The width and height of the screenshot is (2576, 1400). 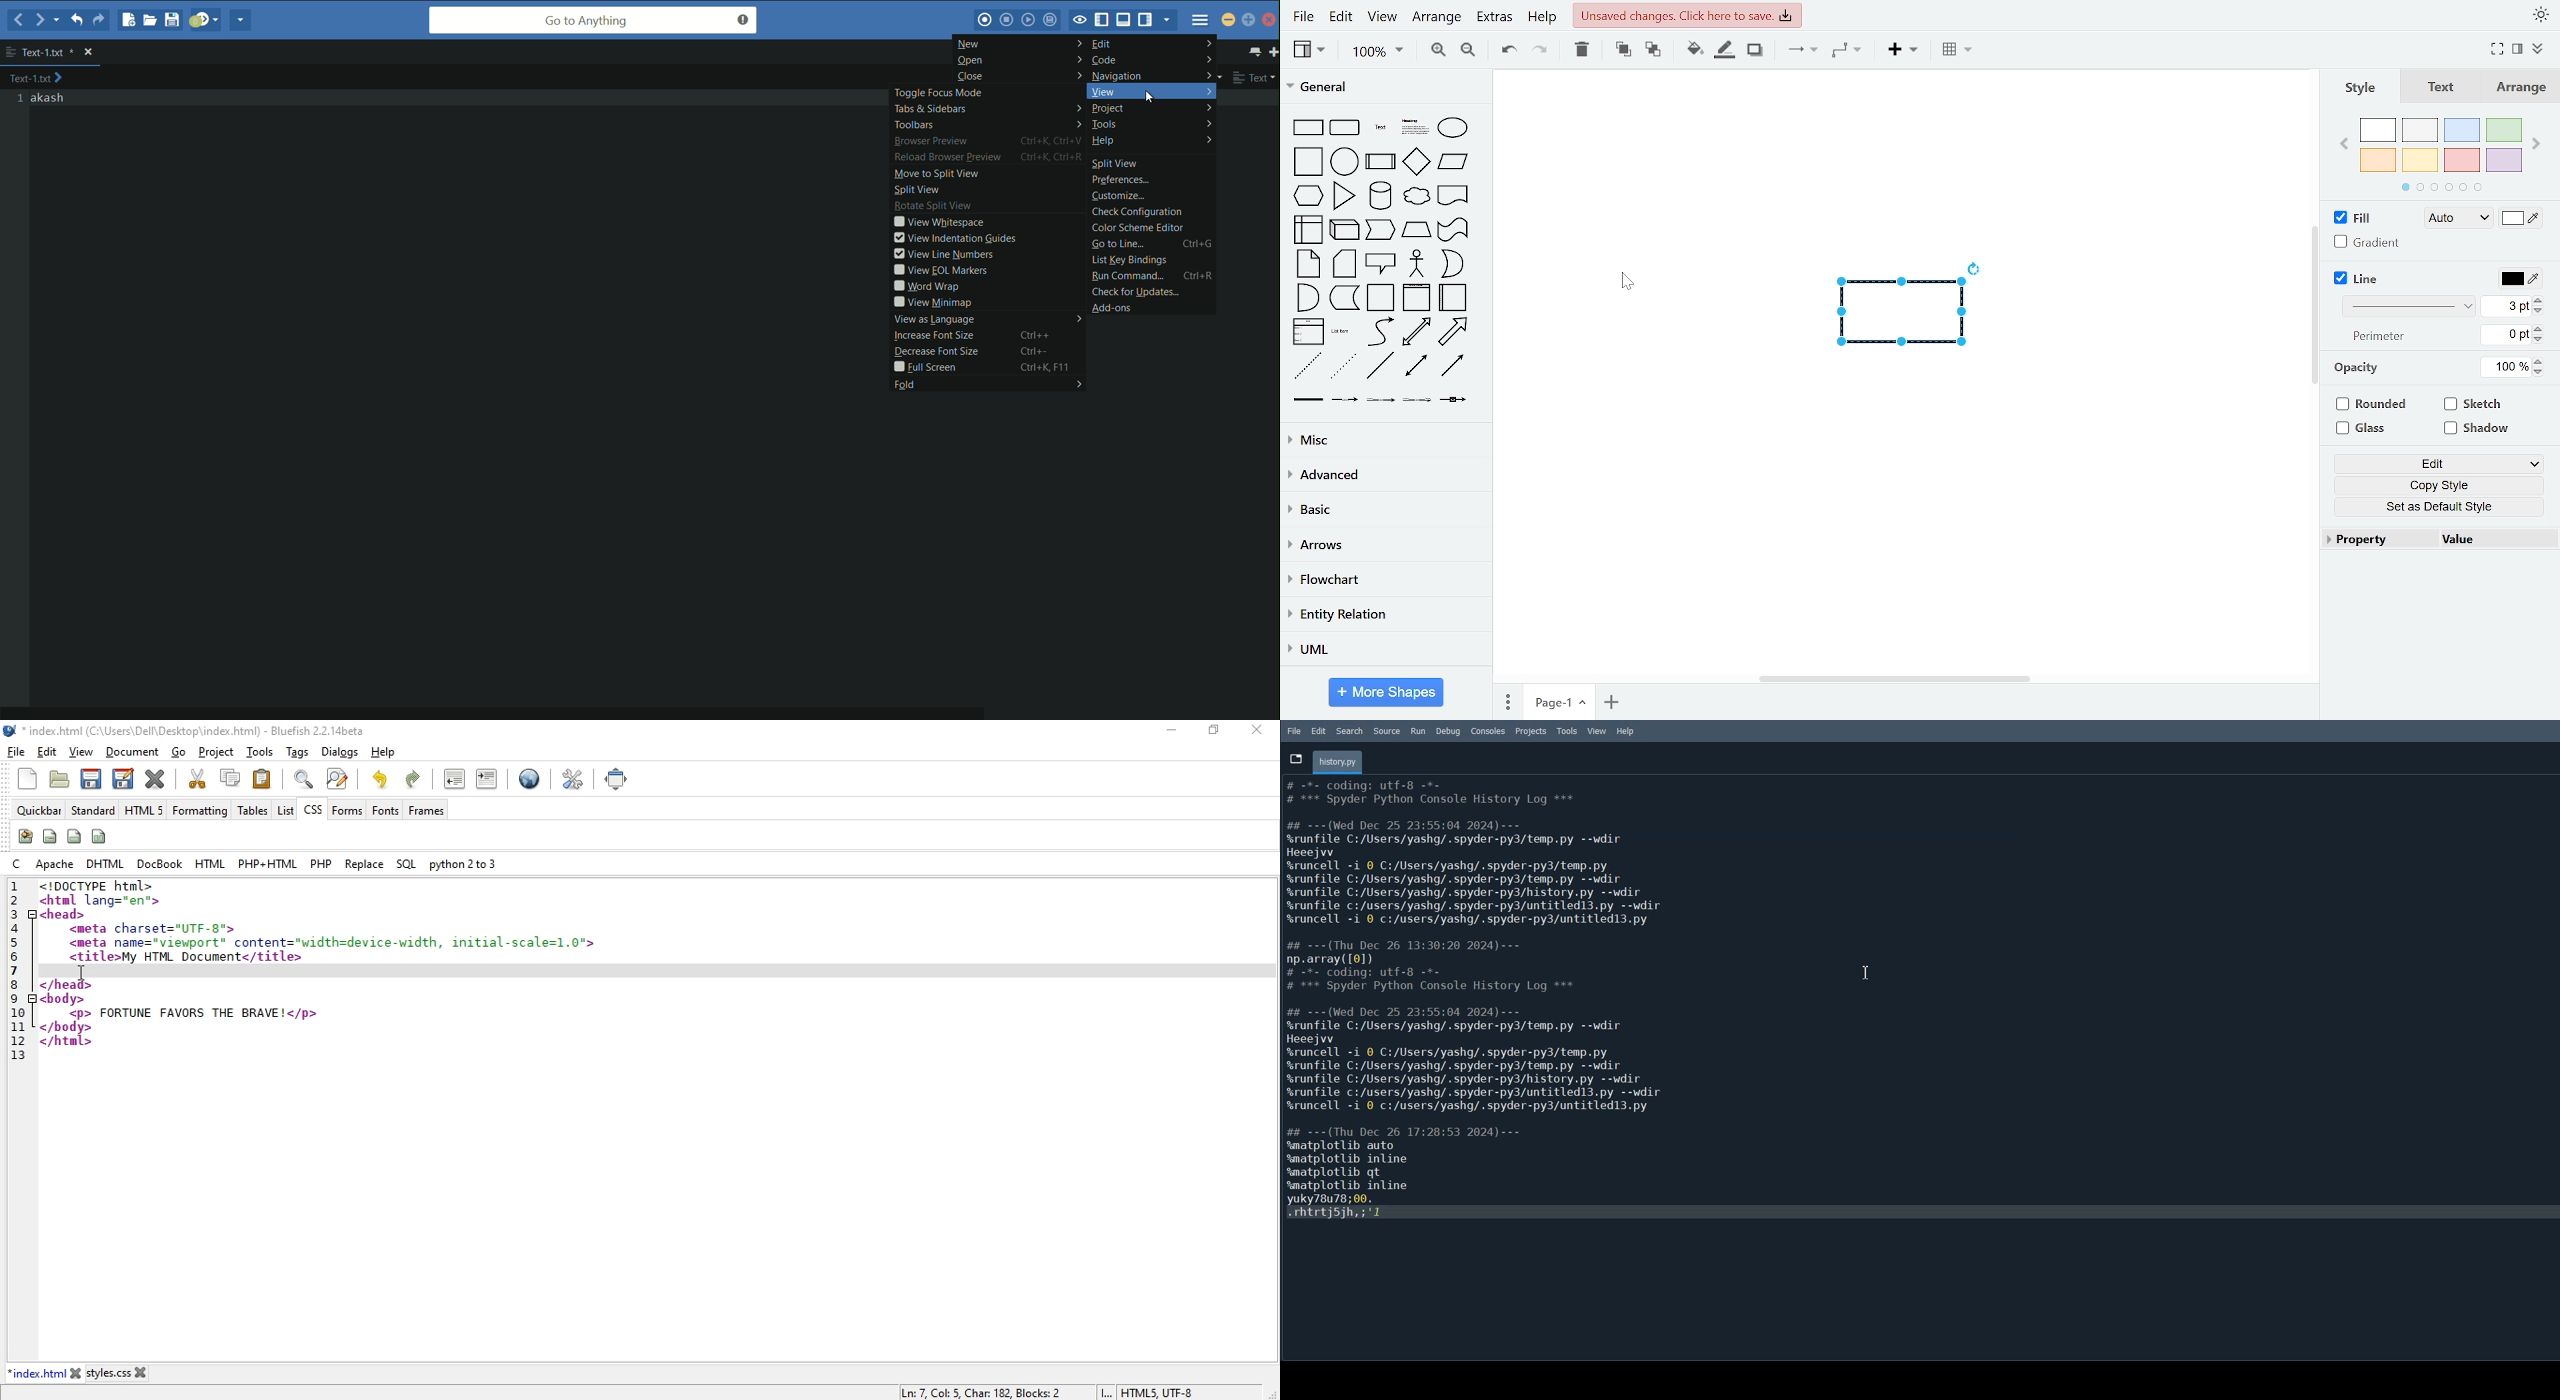 What do you see at coordinates (1343, 126) in the screenshot?
I see `general shapes` at bounding box center [1343, 126].